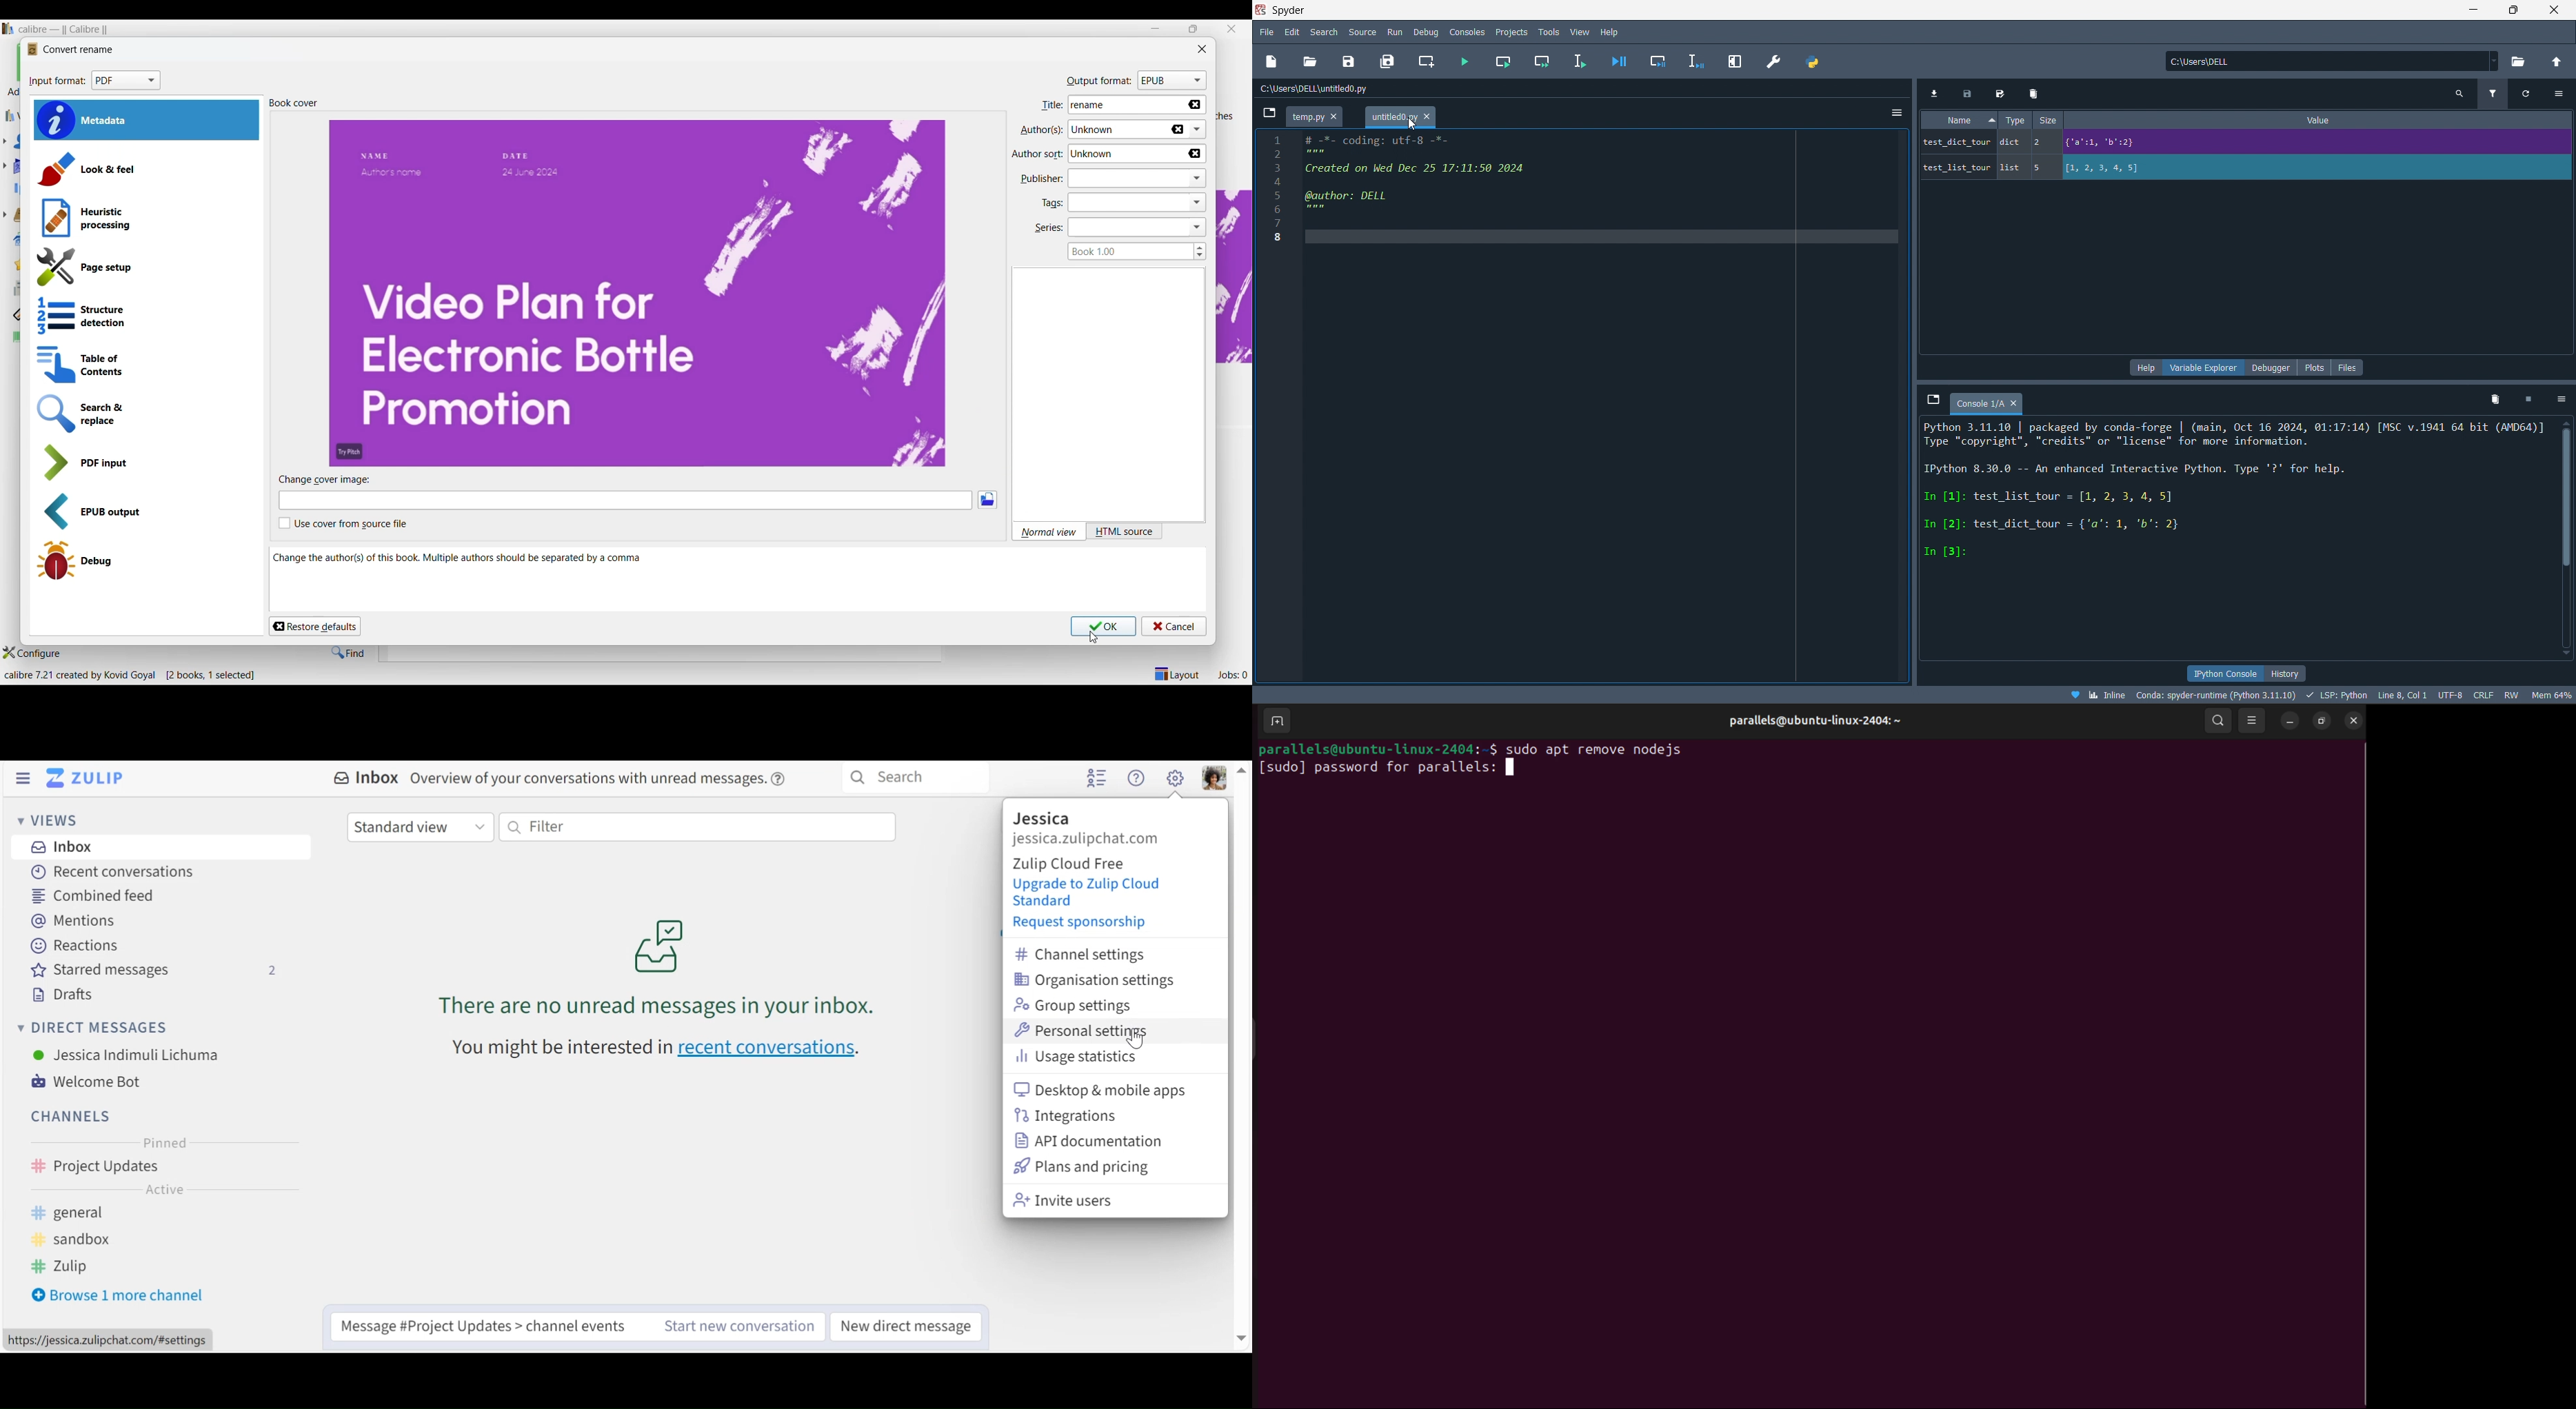 The height and width of the screenshot is (1428, 2576). Describe the element at coordinates (1130, 252) in the screenshot. I see `Type in book series` at that location.